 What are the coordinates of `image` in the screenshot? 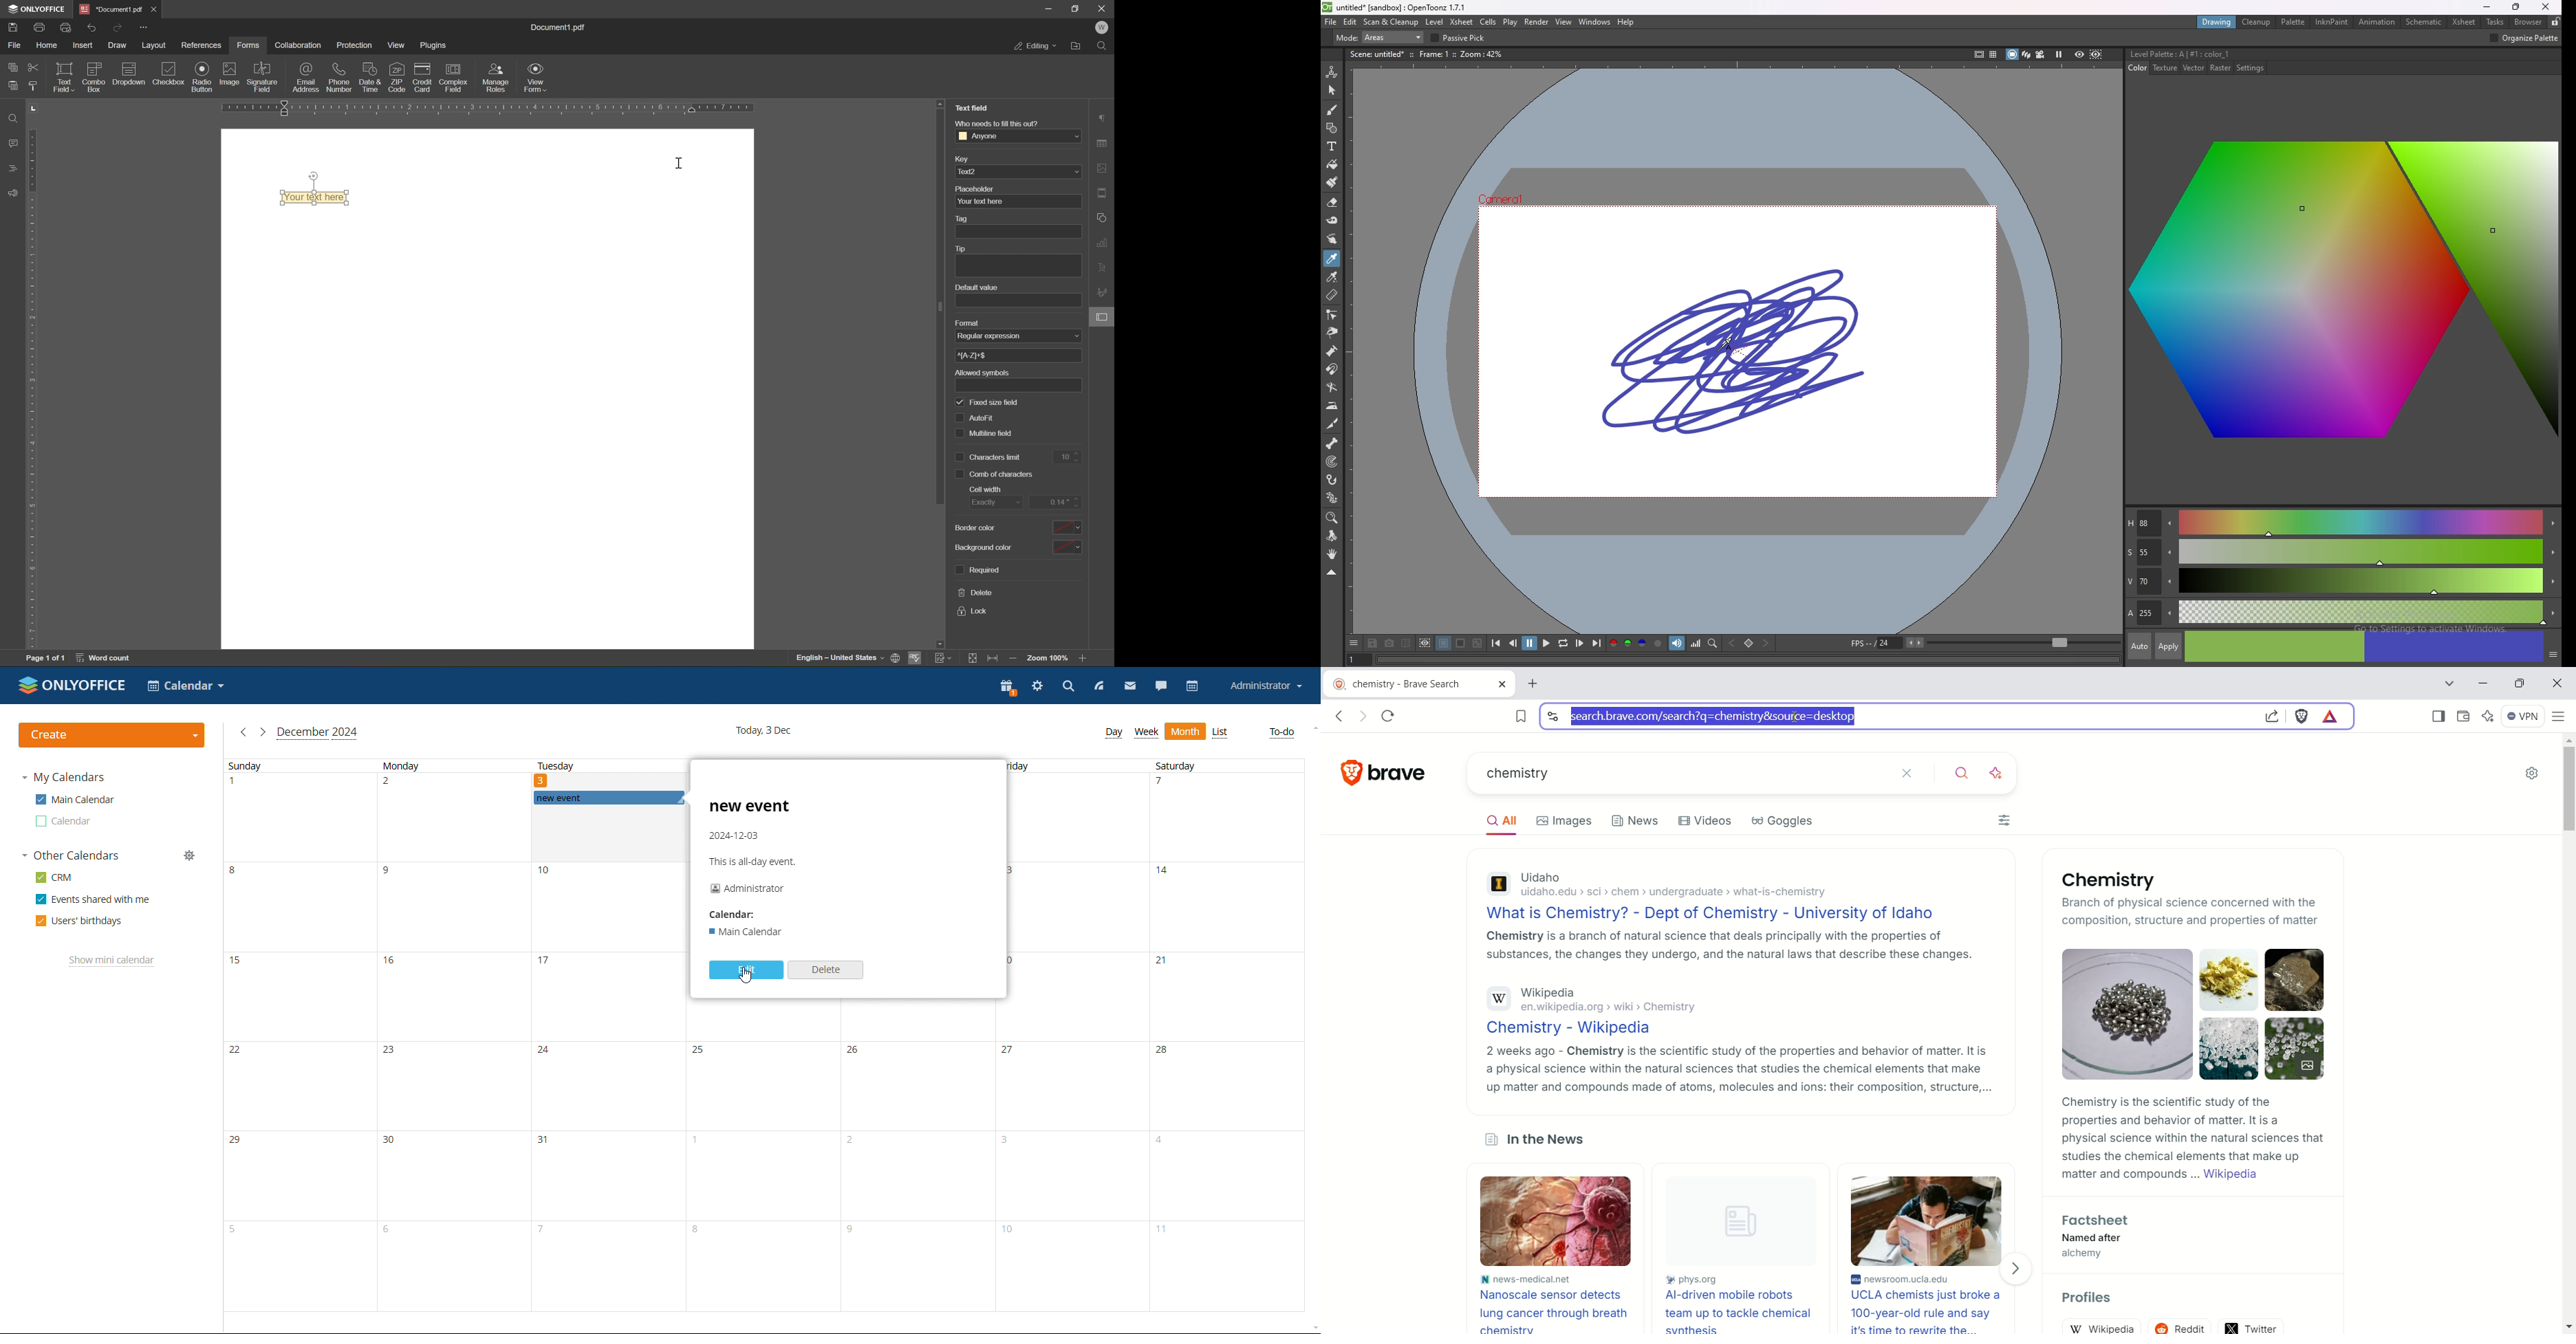 It's located at (231, 75).